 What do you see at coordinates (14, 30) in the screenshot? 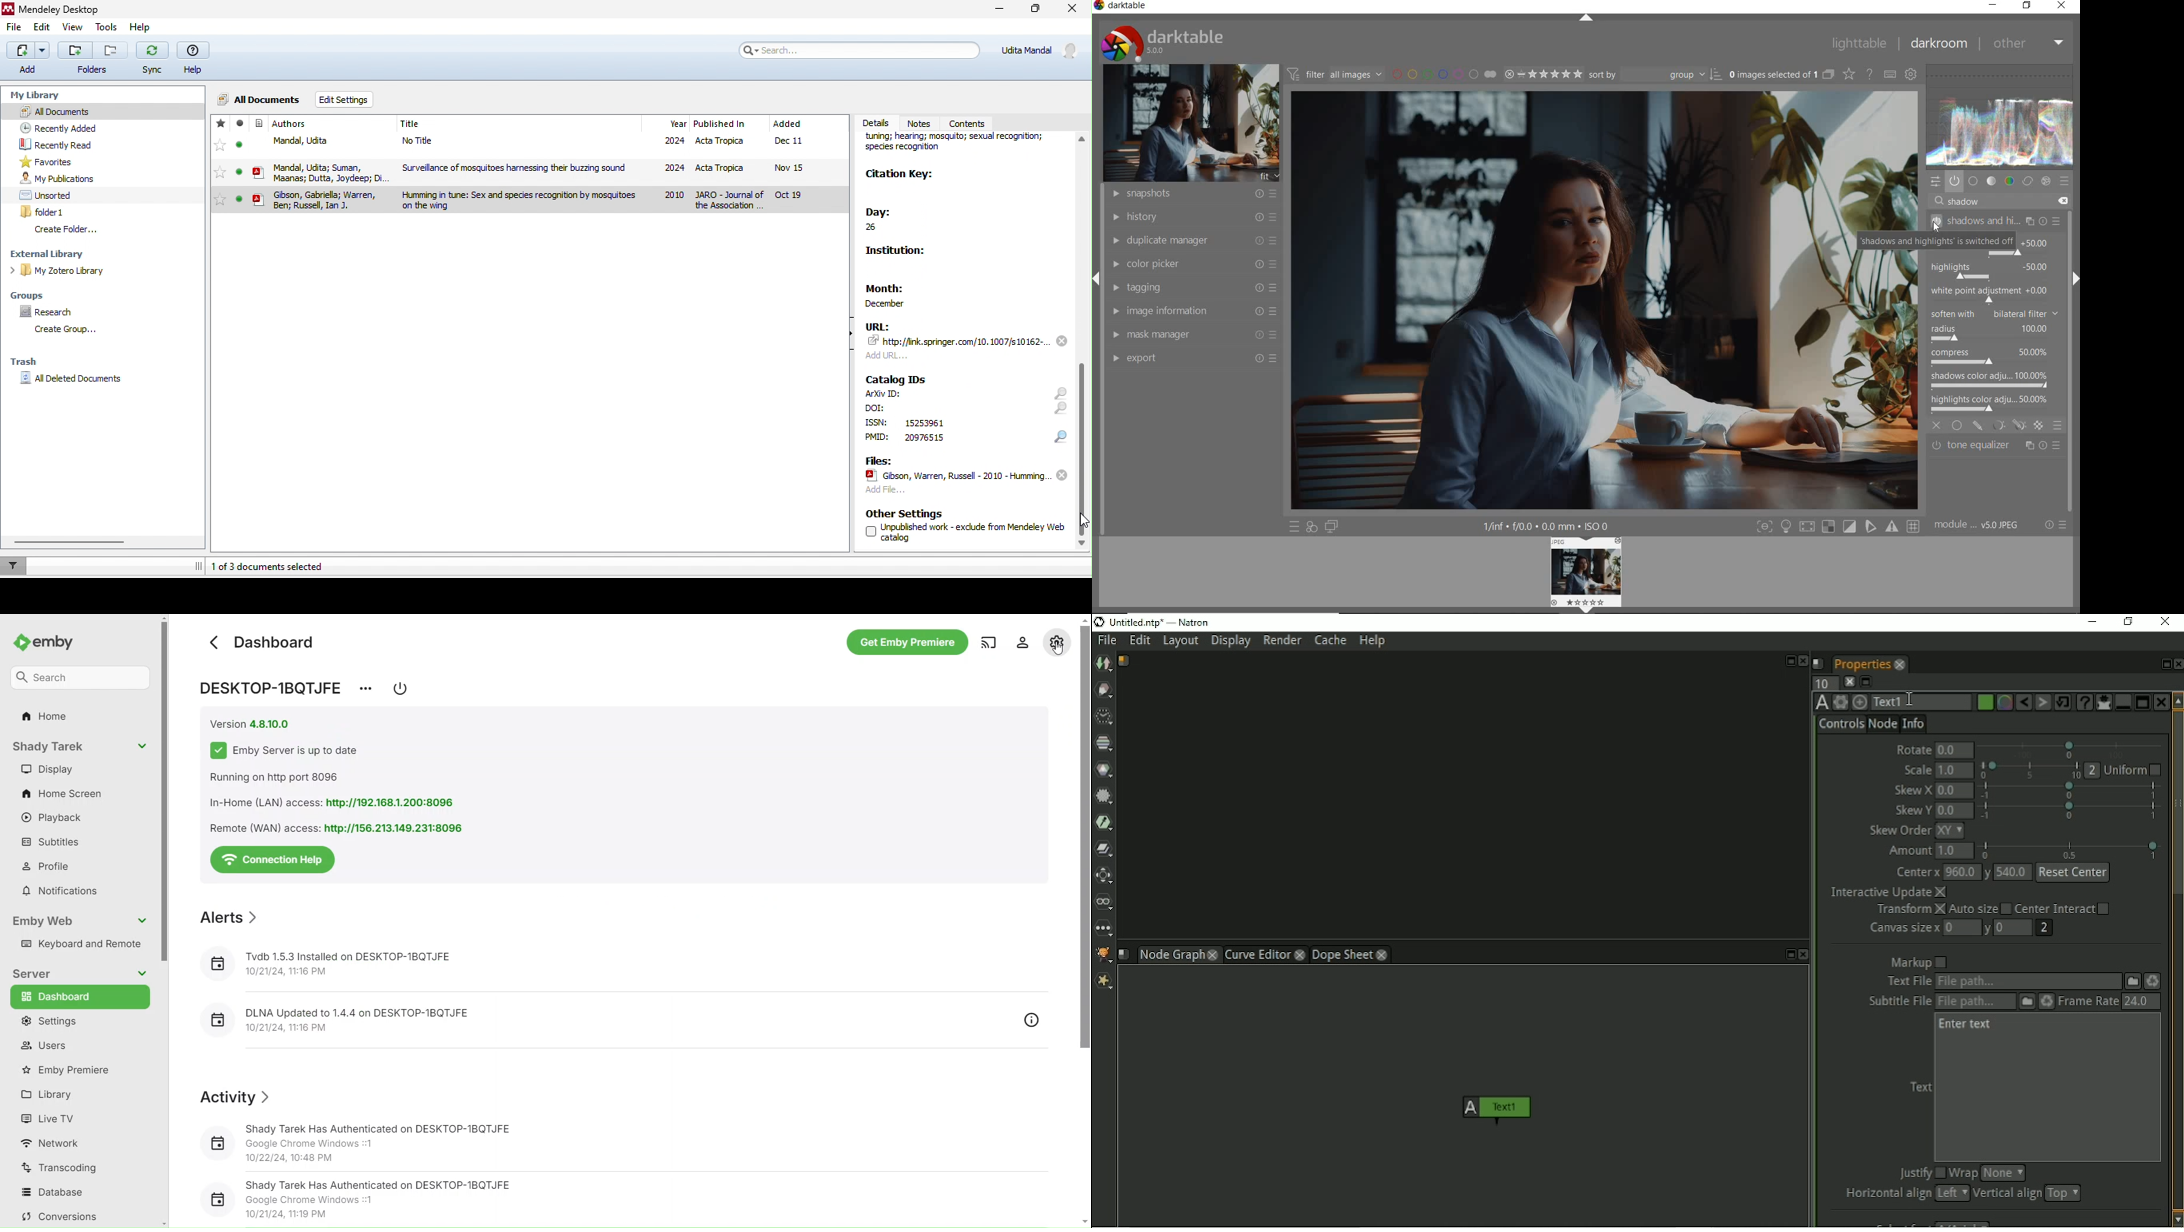
I see `file` at bounding box center [14, 30].